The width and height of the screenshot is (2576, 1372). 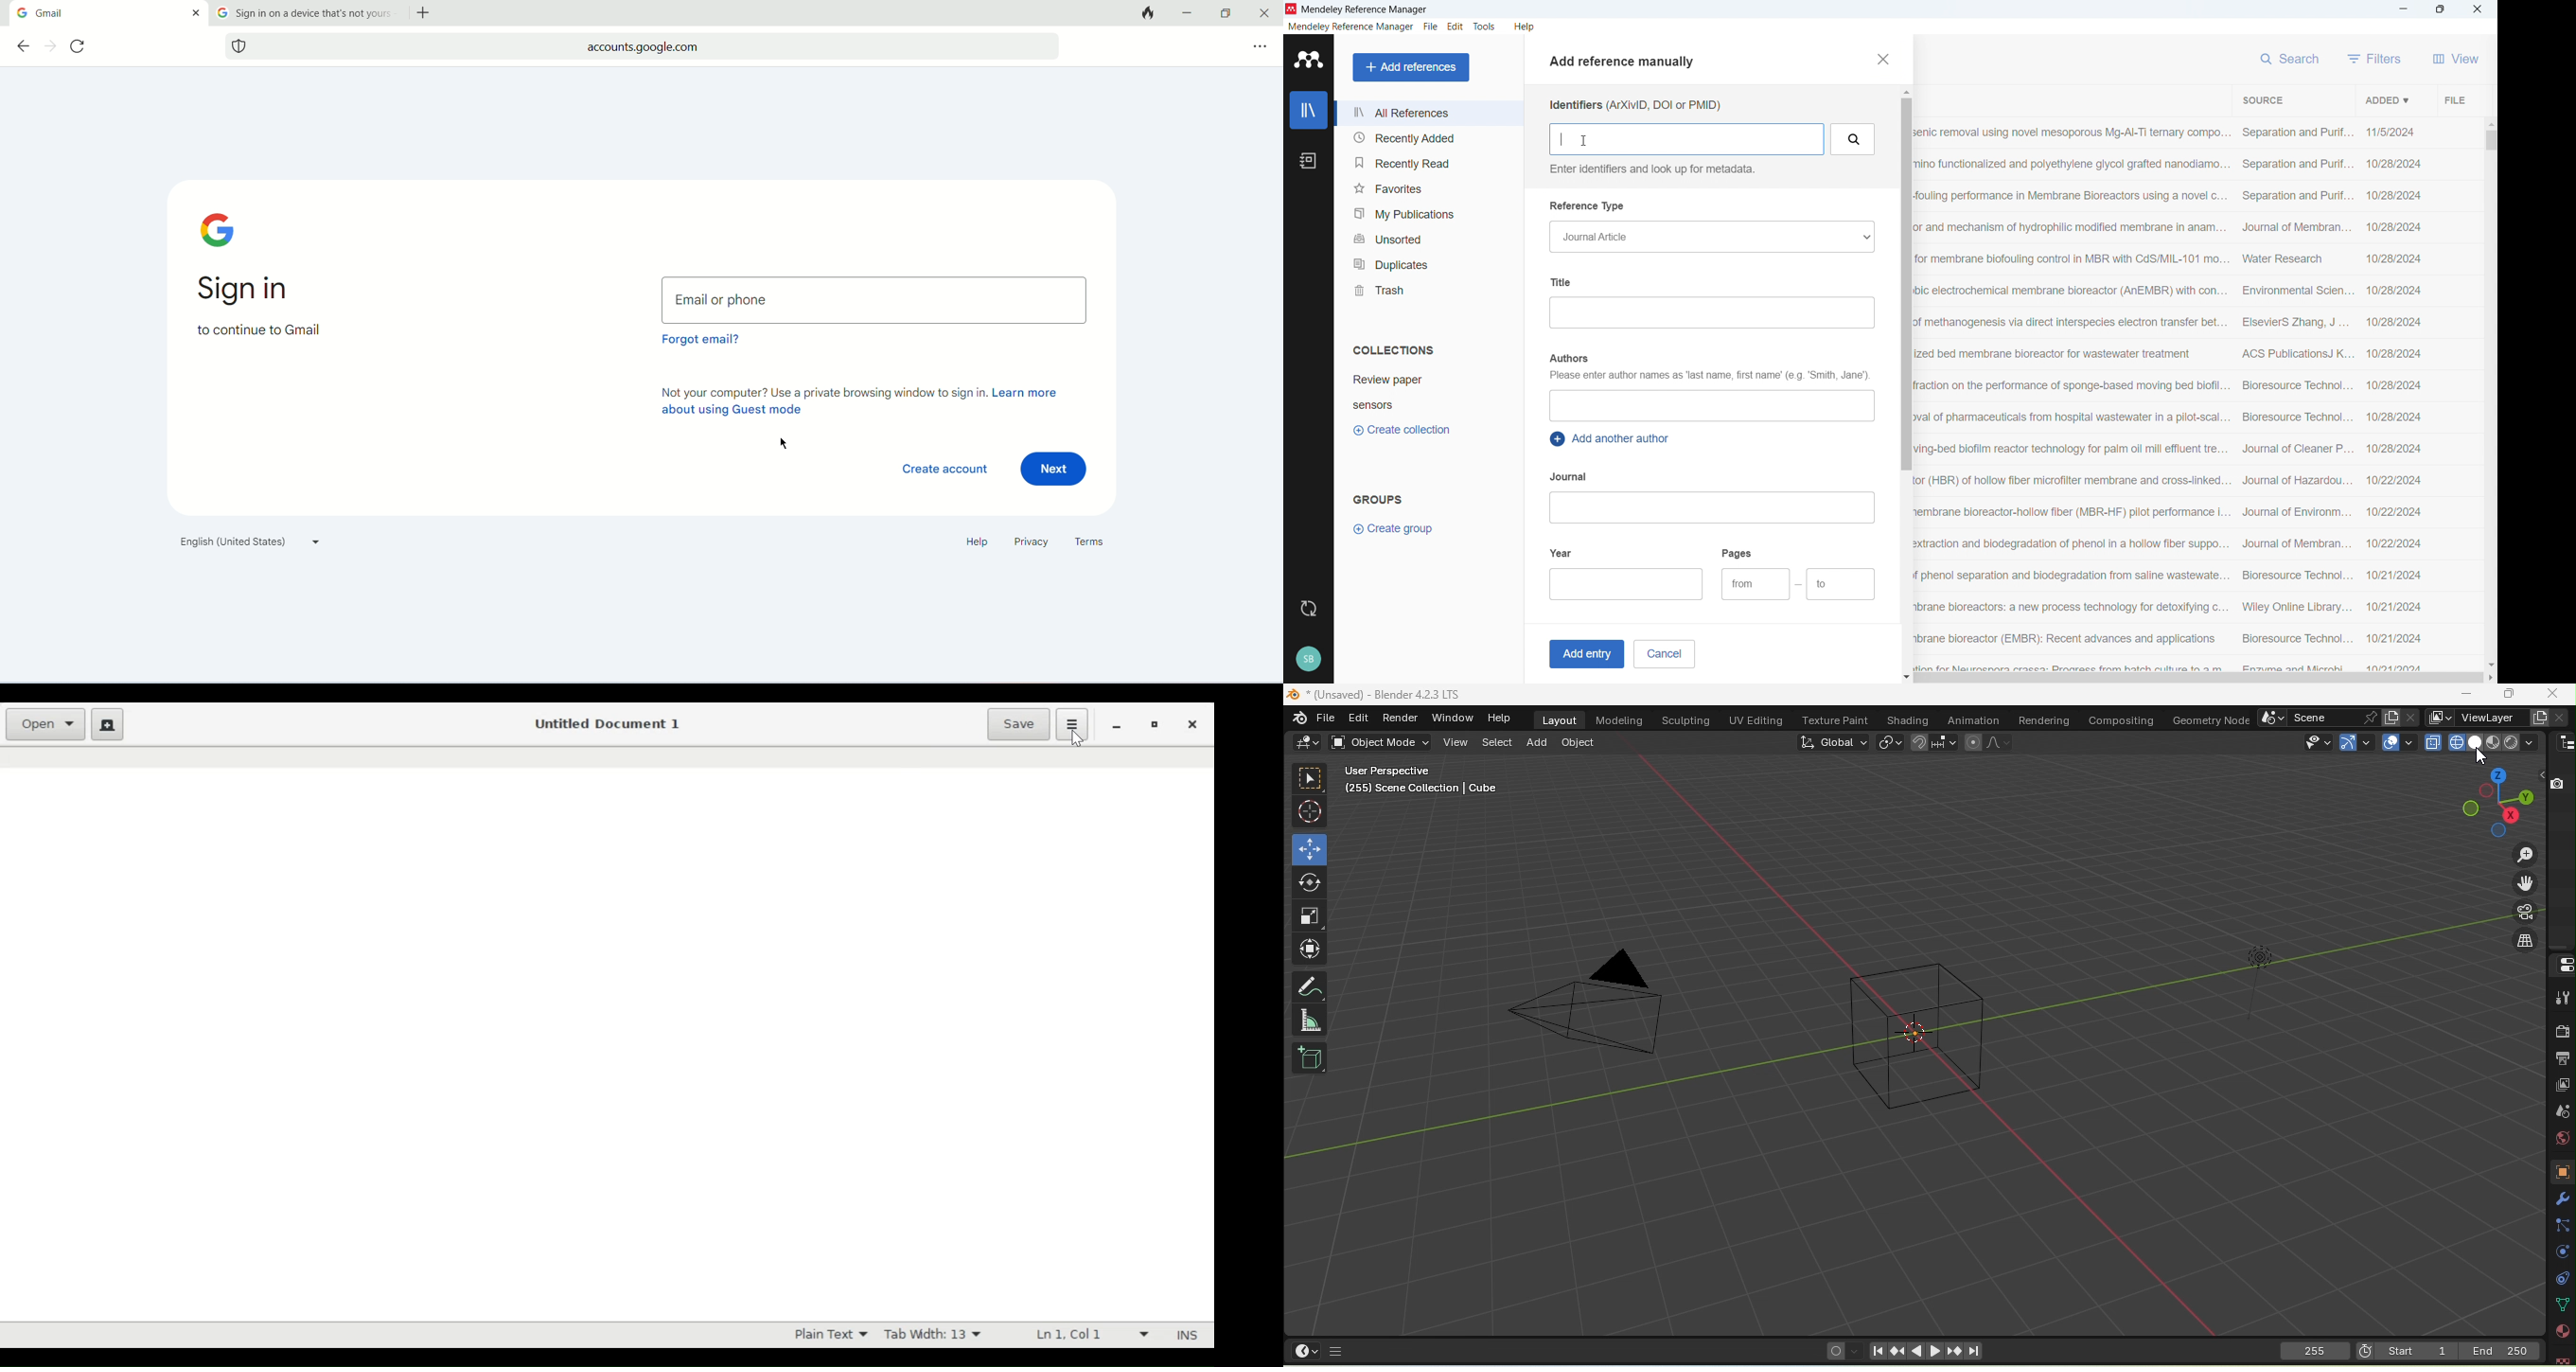 I want to click on Mendeley reference manager , so click(x=1351, y=27).